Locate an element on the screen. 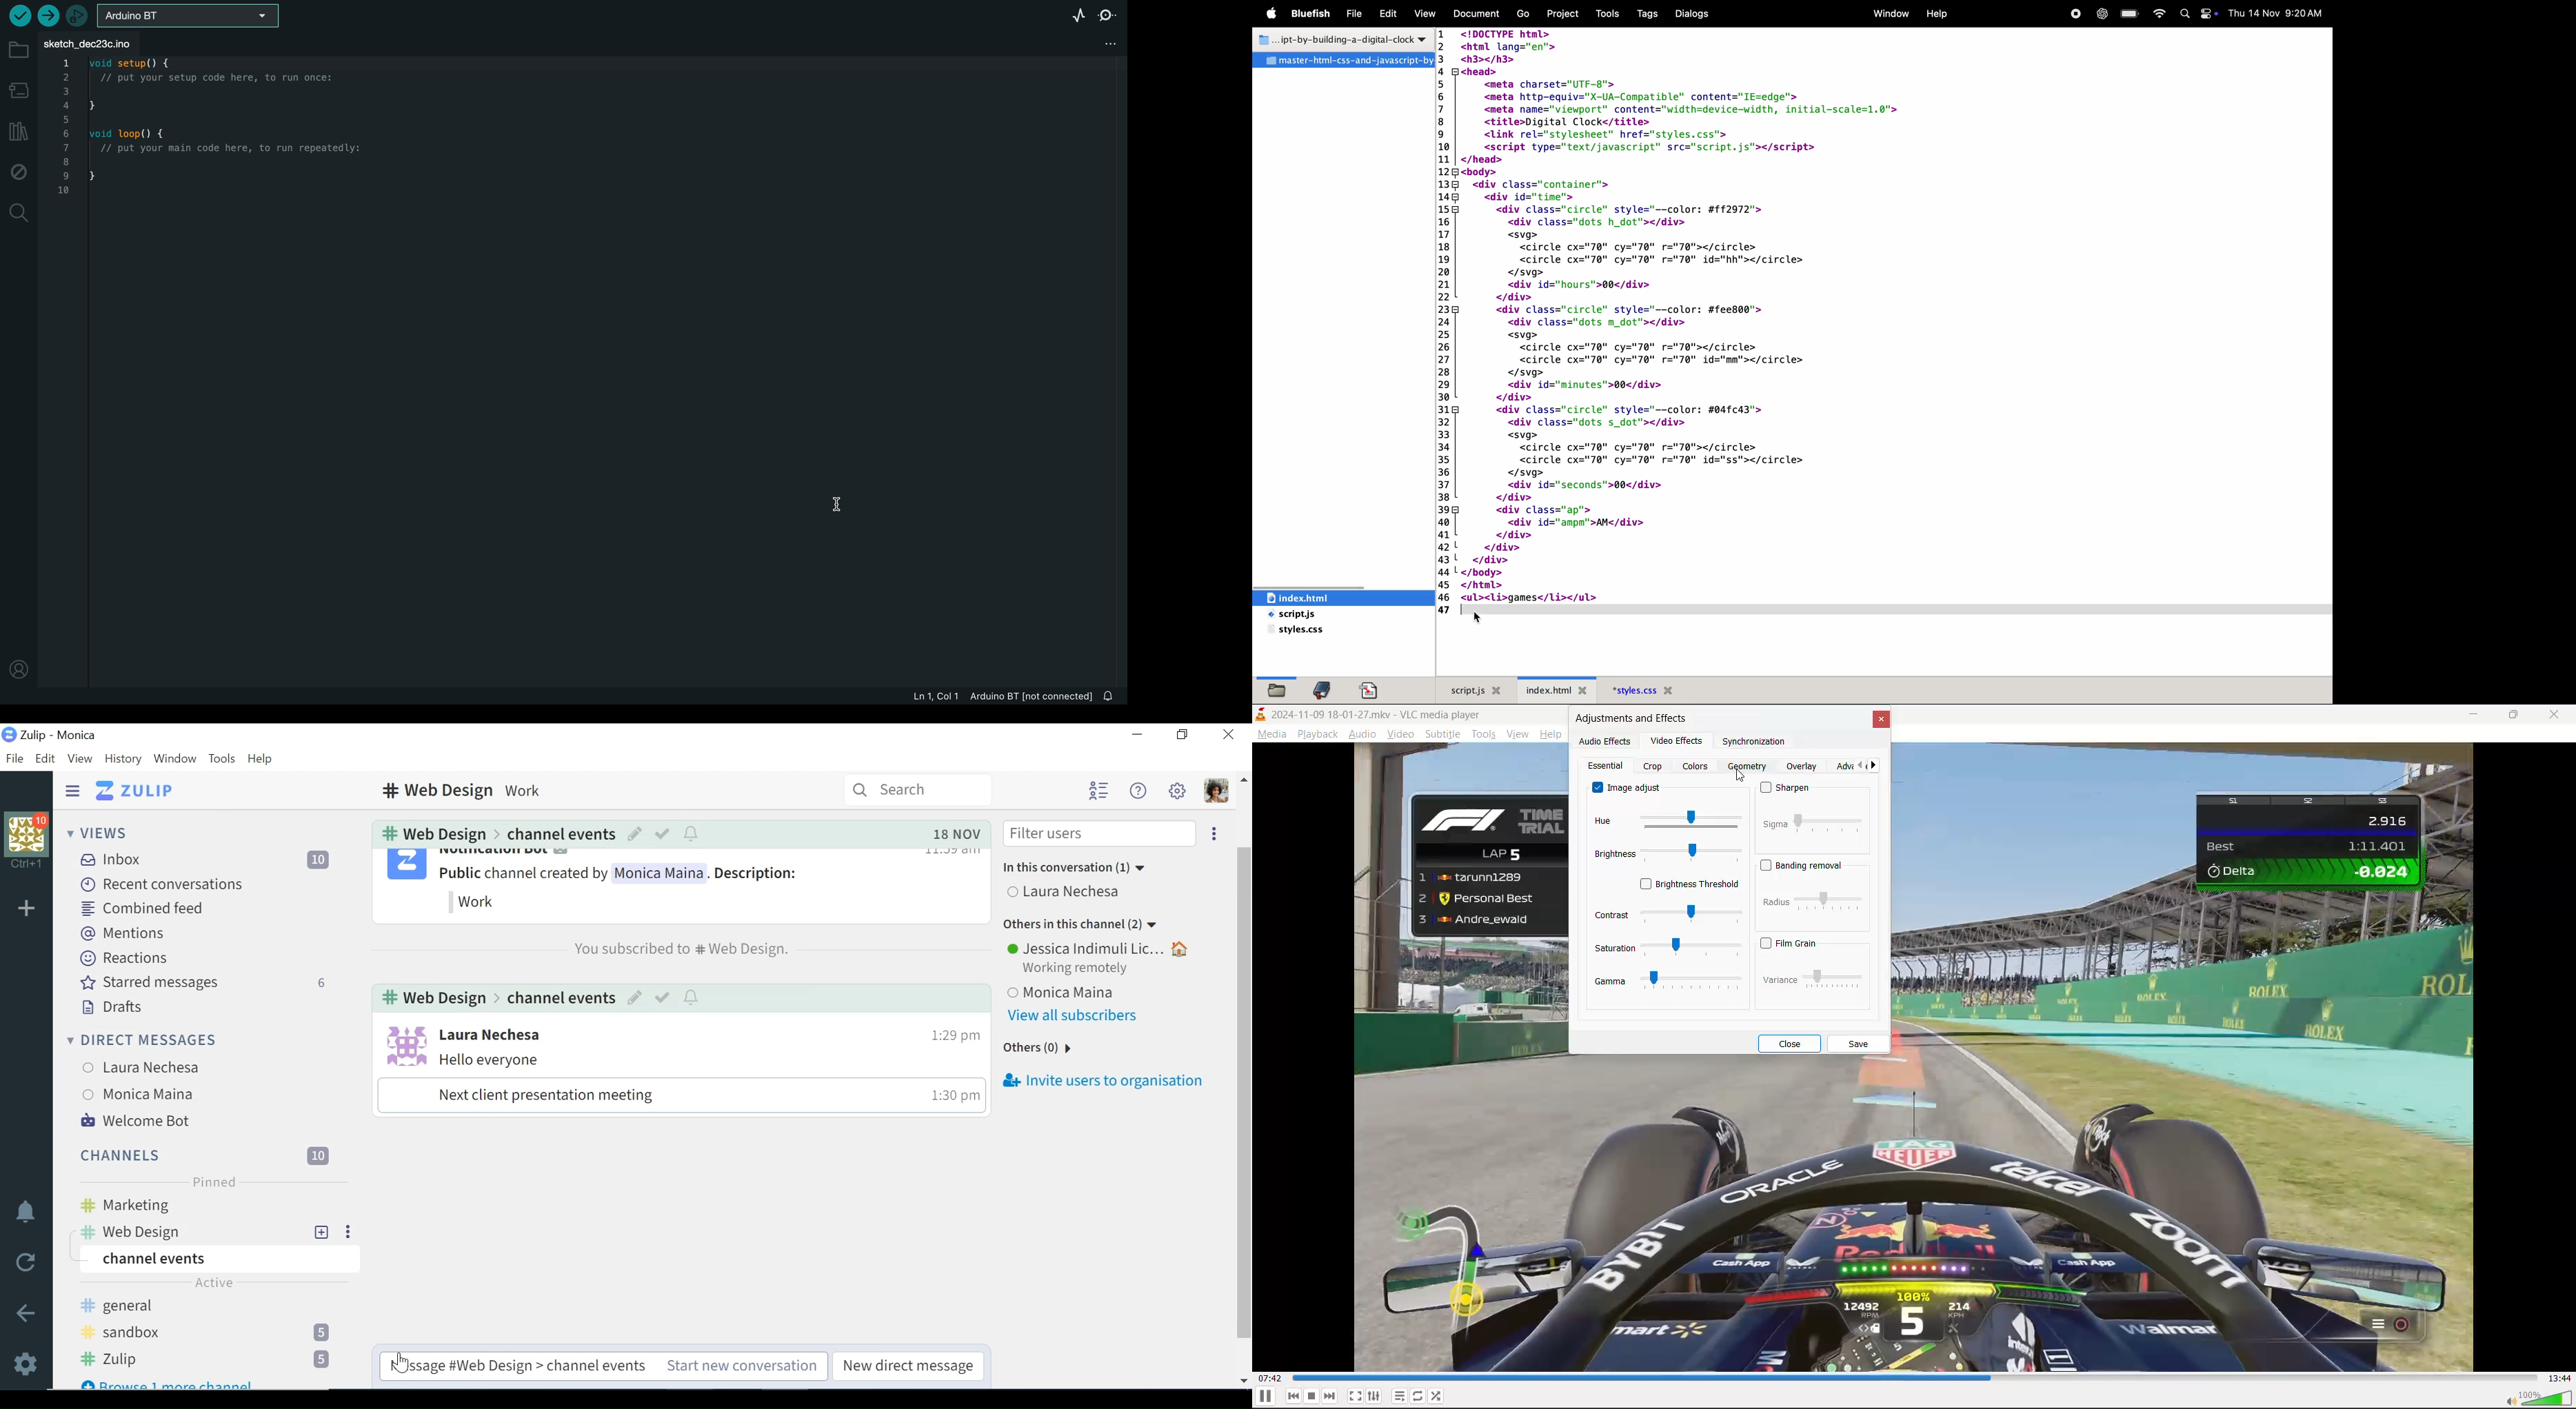  hue is located at coordinates (1666, 823).